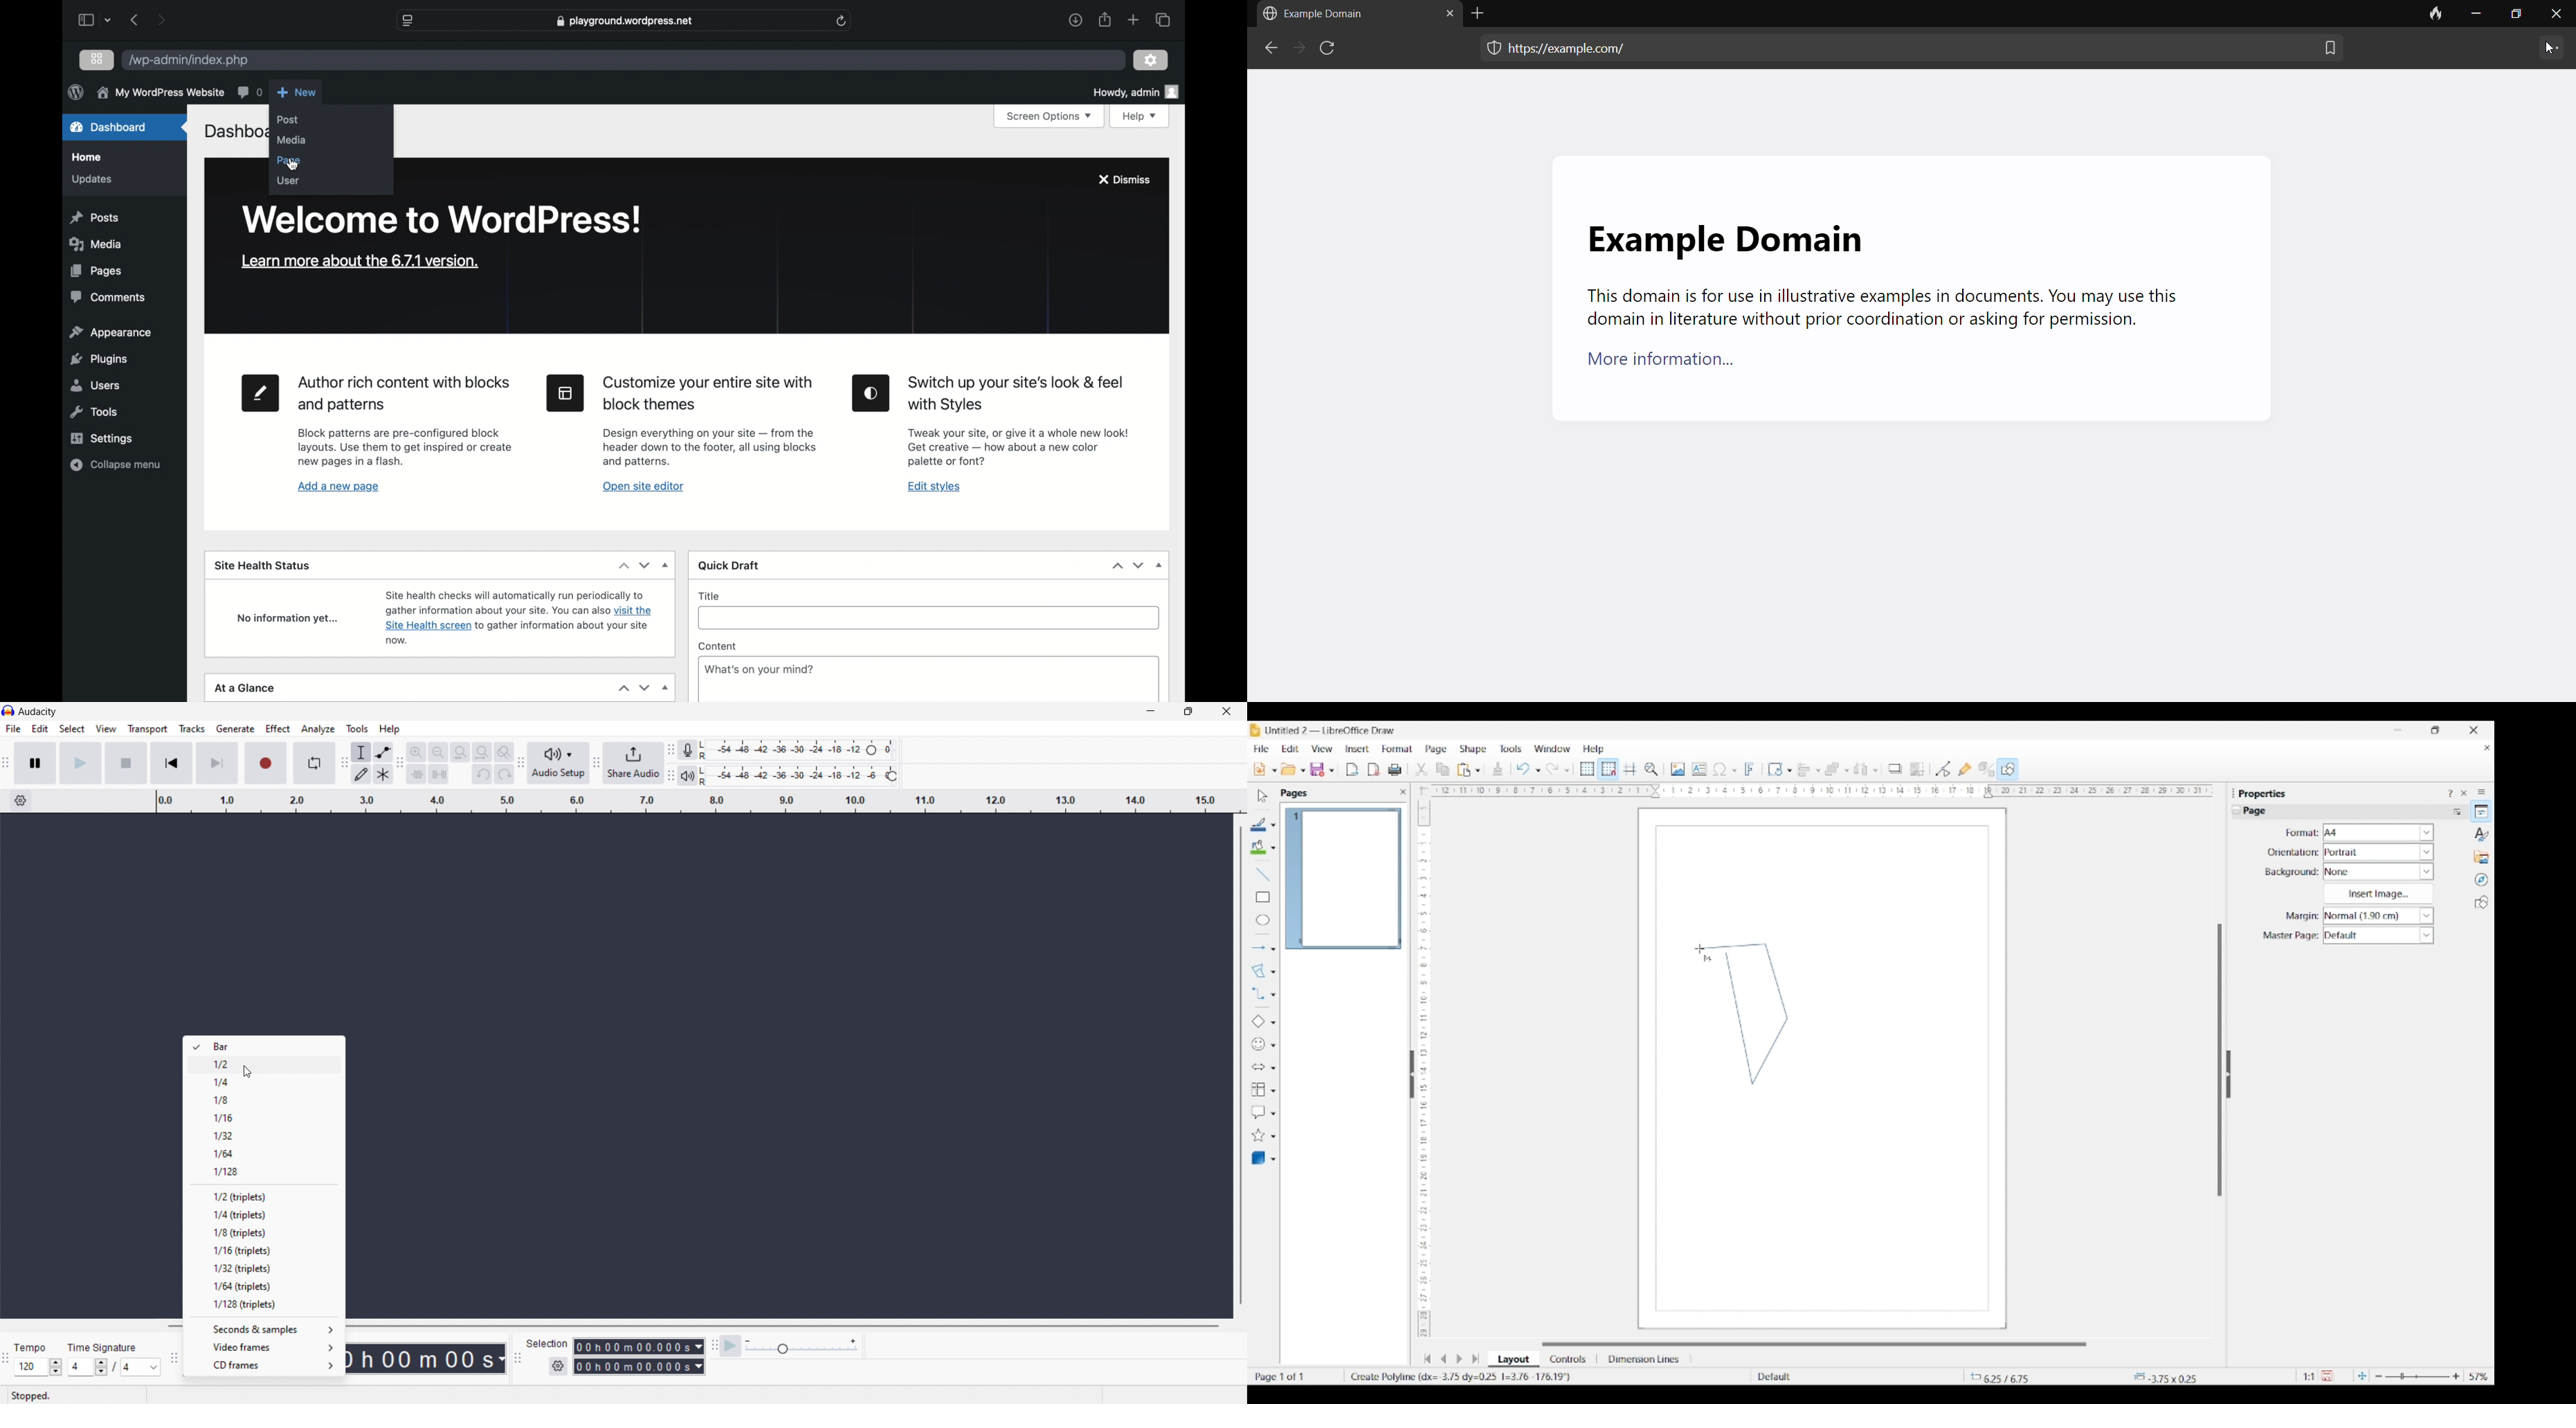 This screenshot has width=2576, height=1428. I want to click on Shadow, so click(1895, 768).